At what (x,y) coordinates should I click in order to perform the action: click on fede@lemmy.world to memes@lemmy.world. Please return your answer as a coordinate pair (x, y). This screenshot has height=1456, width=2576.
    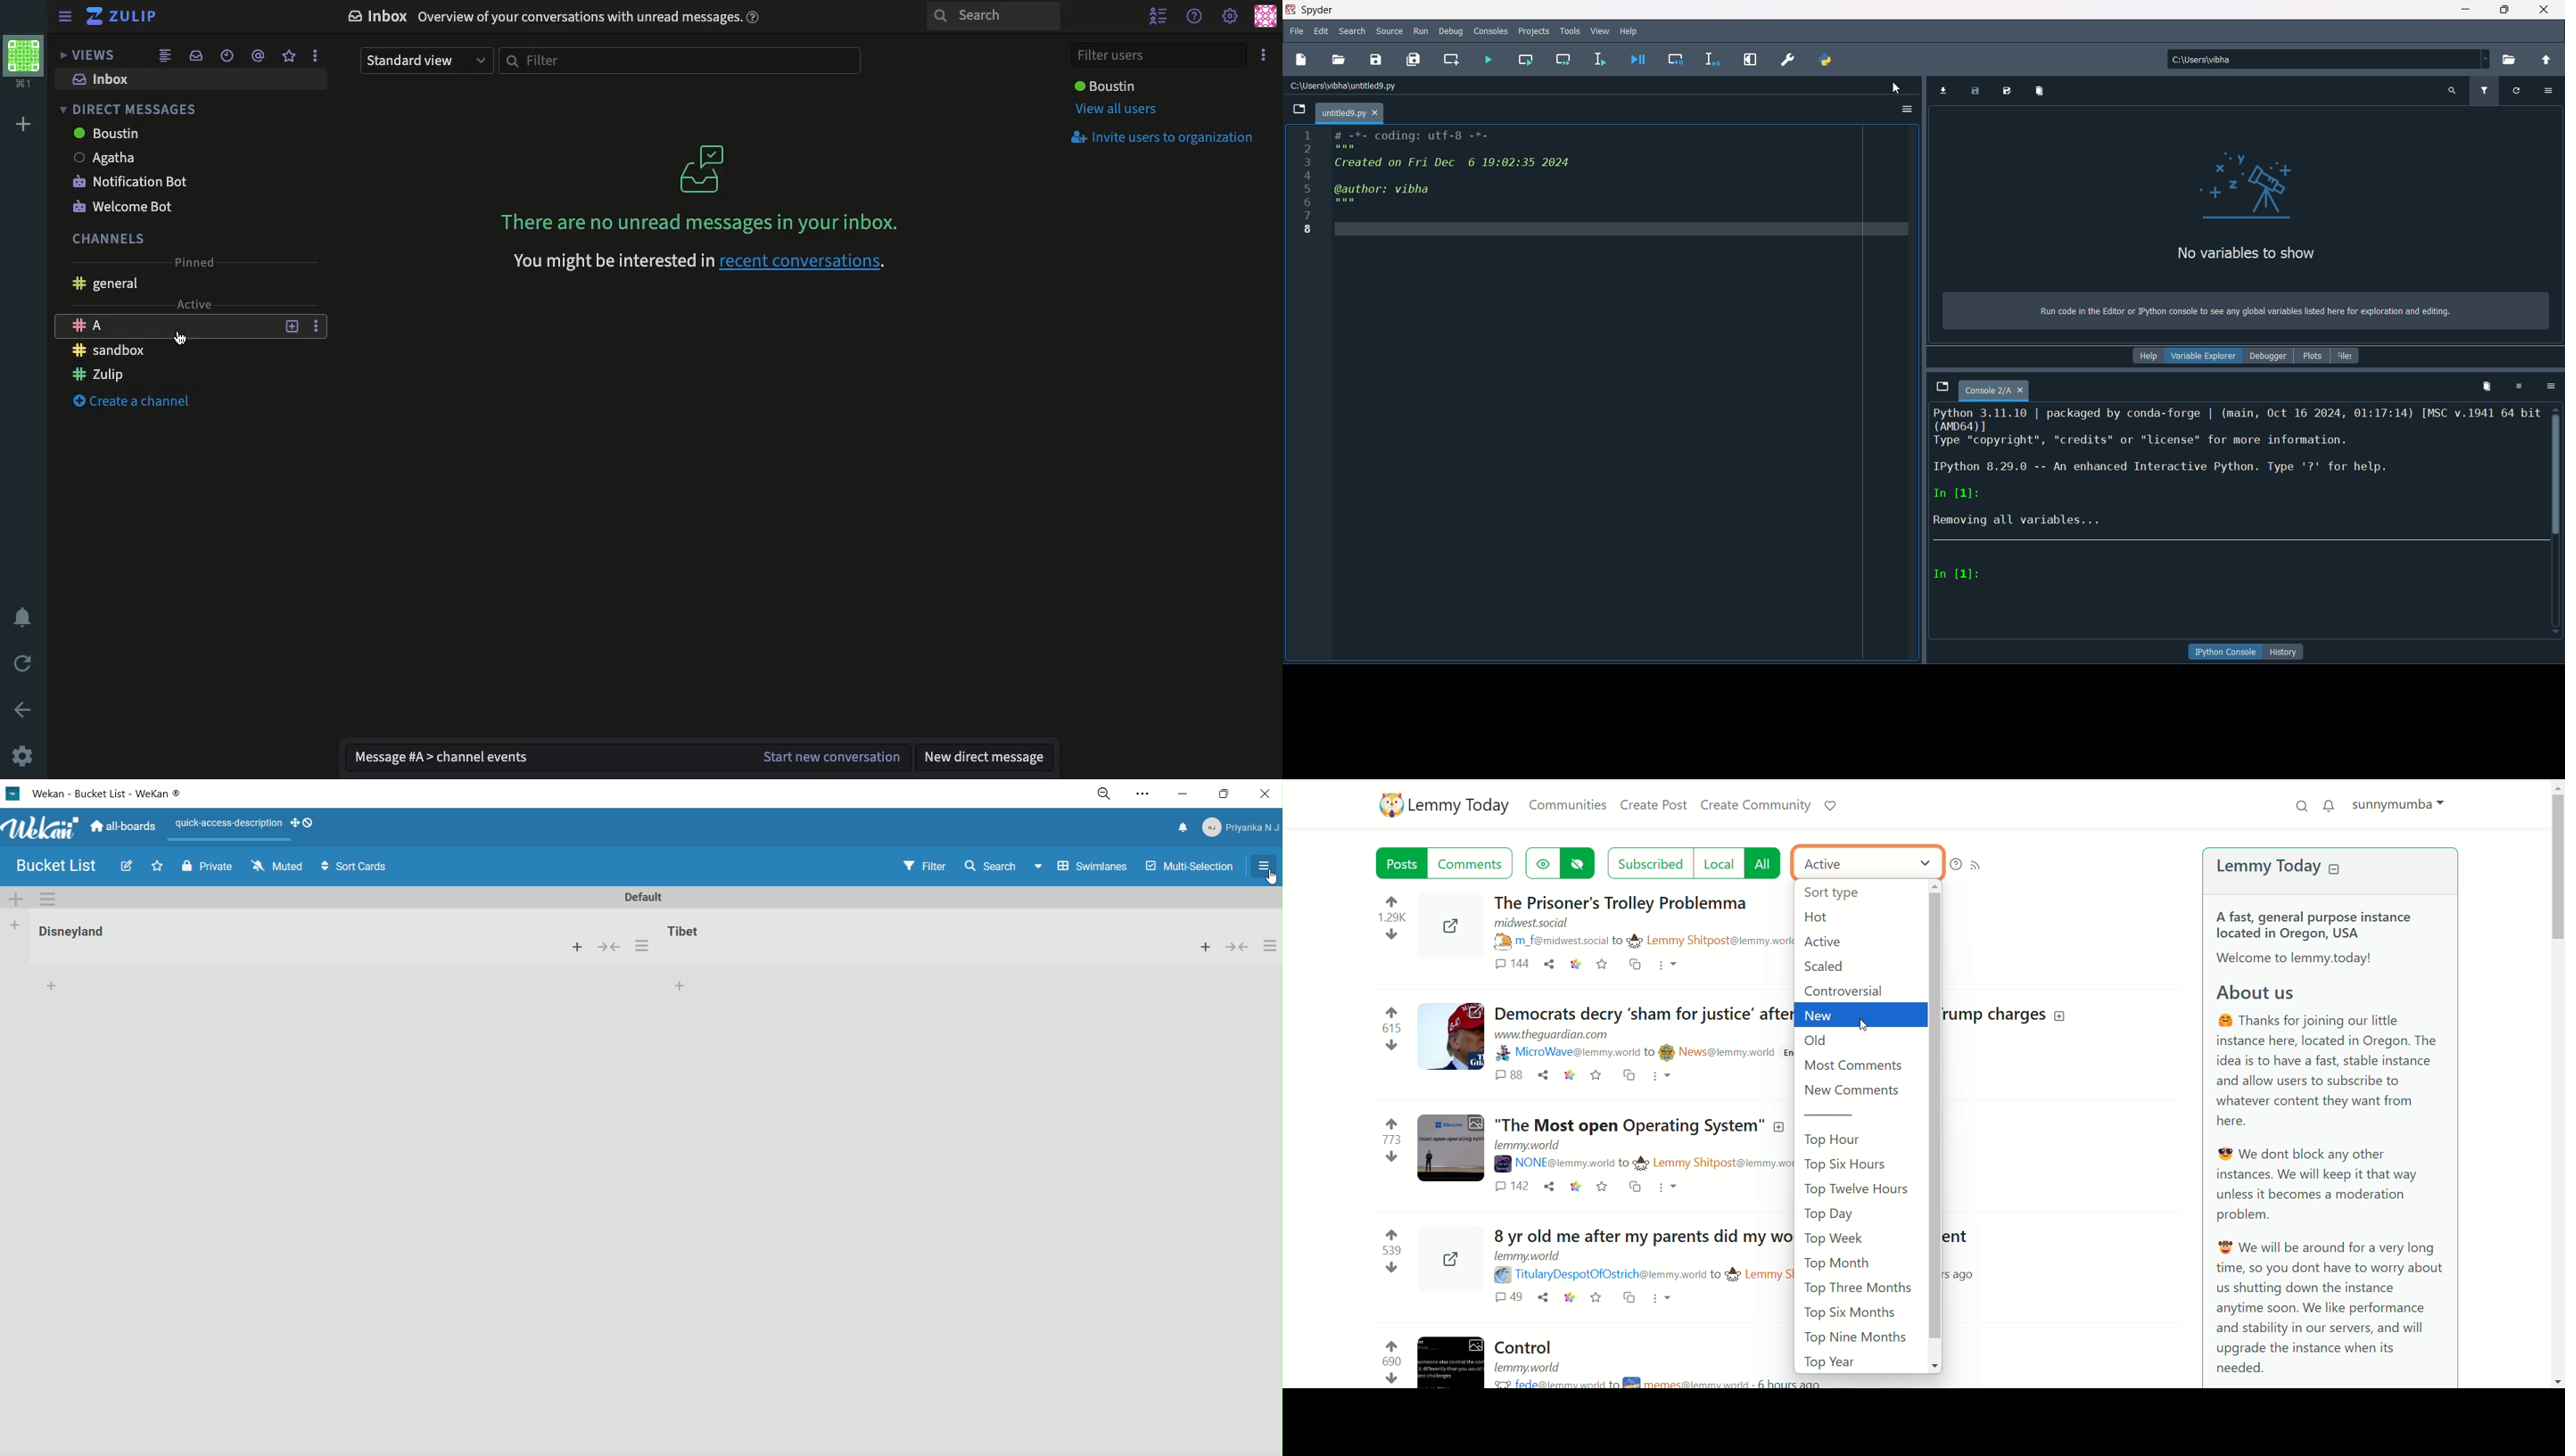
    Looking at the image, I should click on (1624, 1382).